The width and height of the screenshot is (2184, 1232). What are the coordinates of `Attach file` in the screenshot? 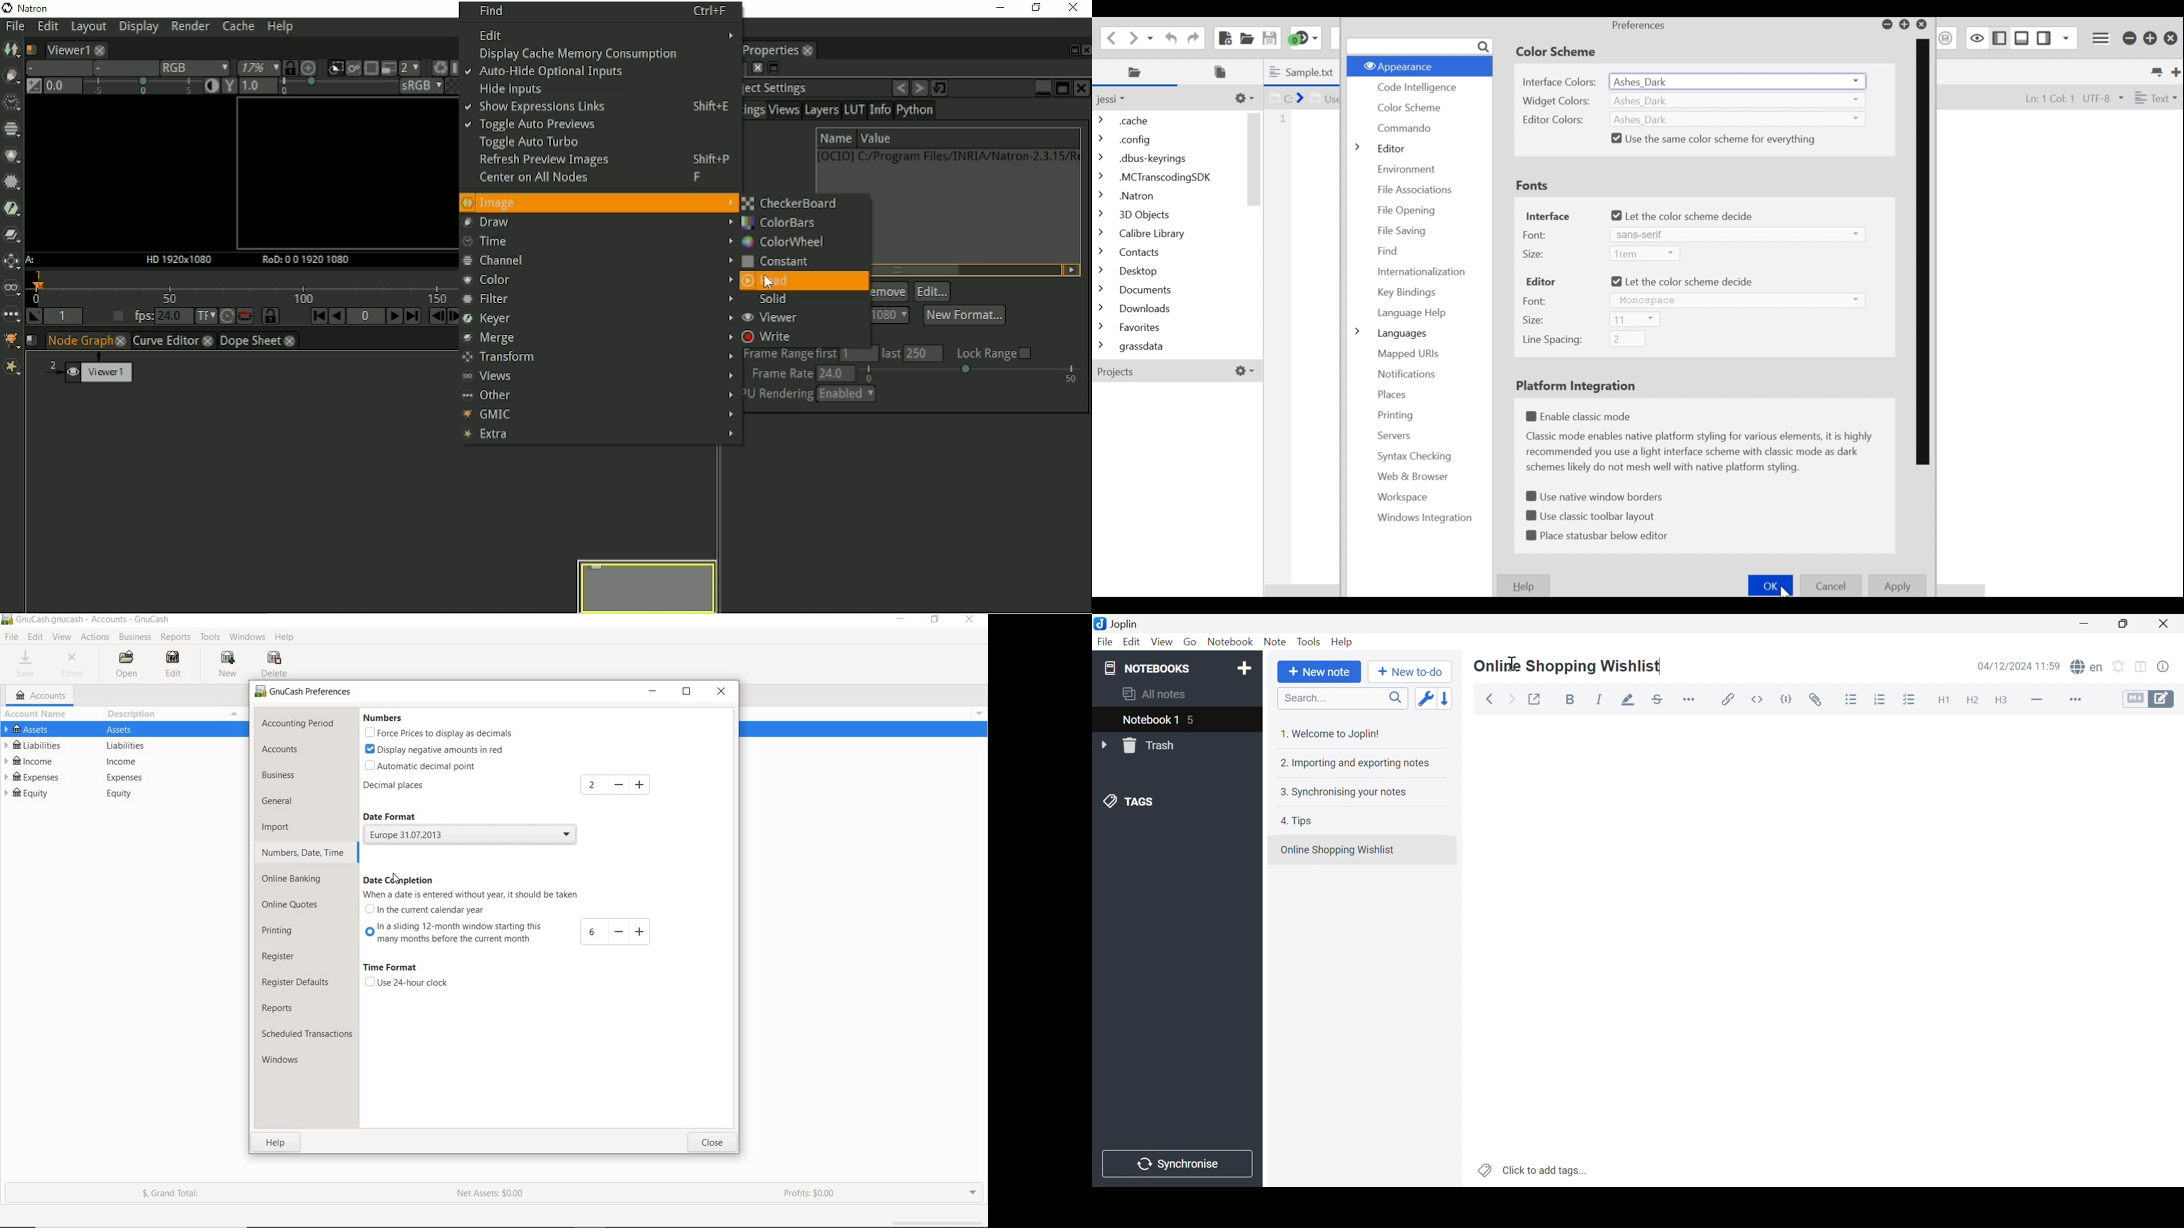 It's located at (1818, 702).